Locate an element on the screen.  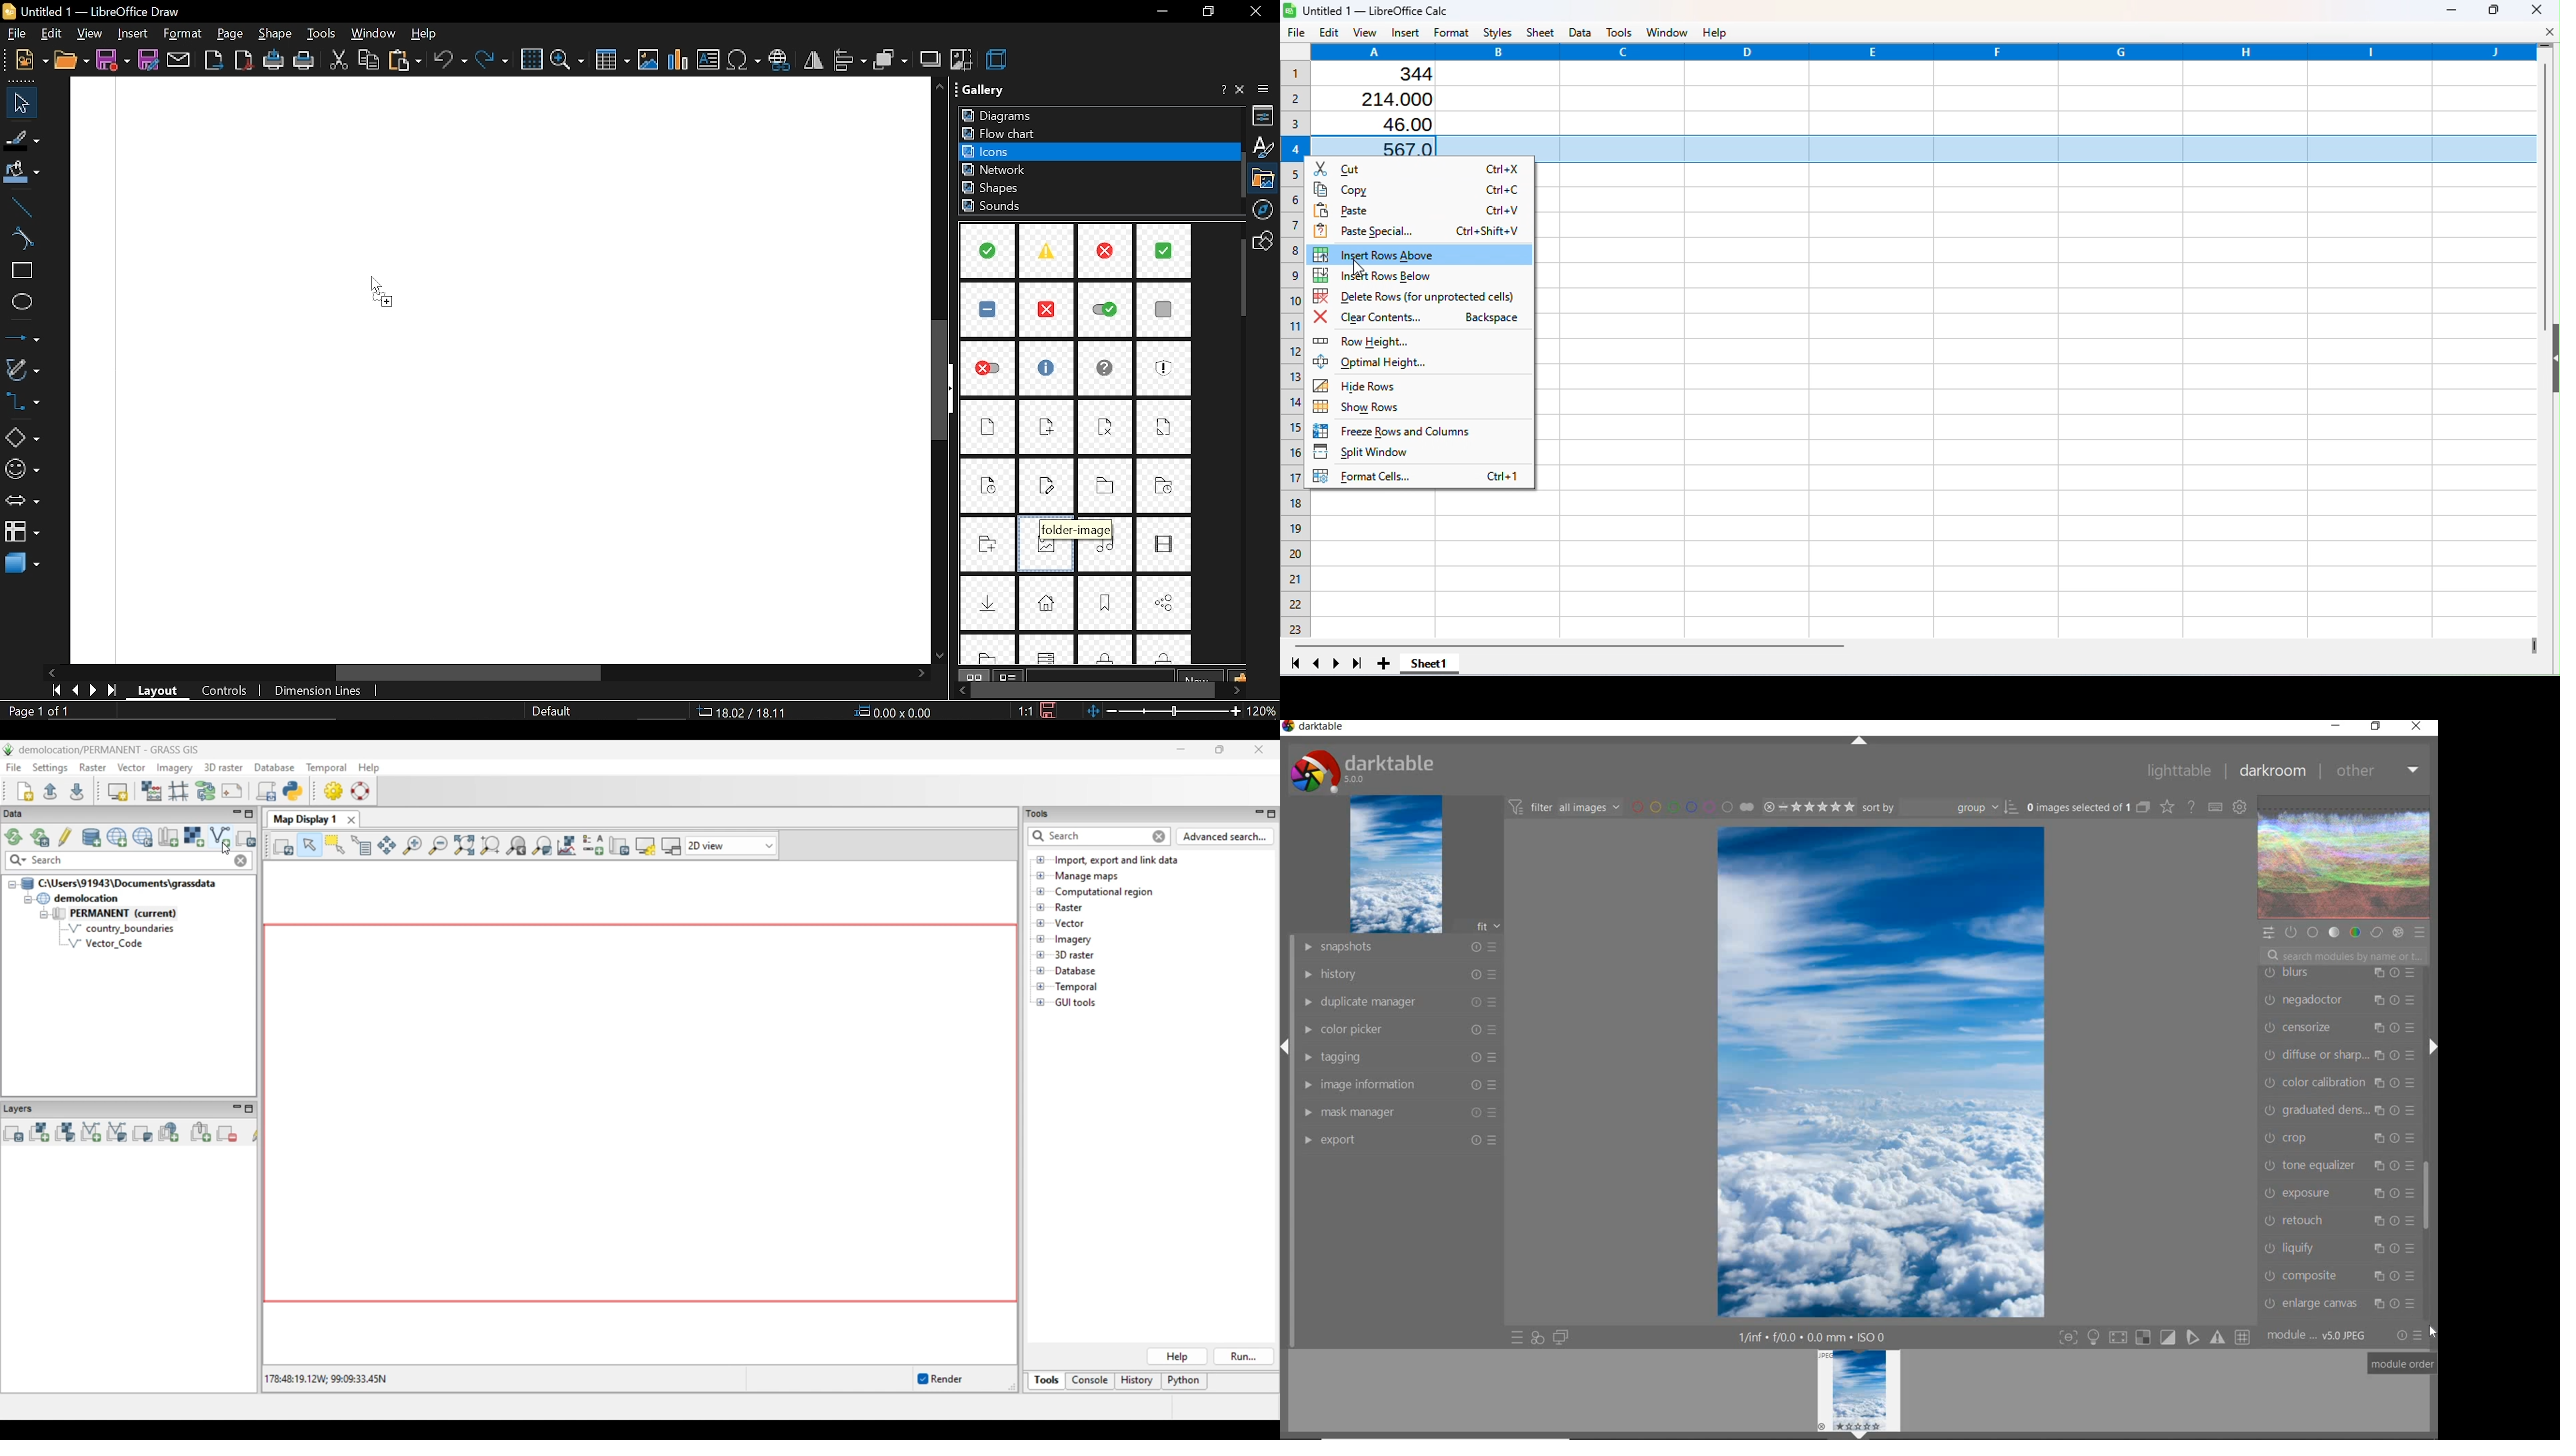
3d shapes is located at coordinates (19, 564).